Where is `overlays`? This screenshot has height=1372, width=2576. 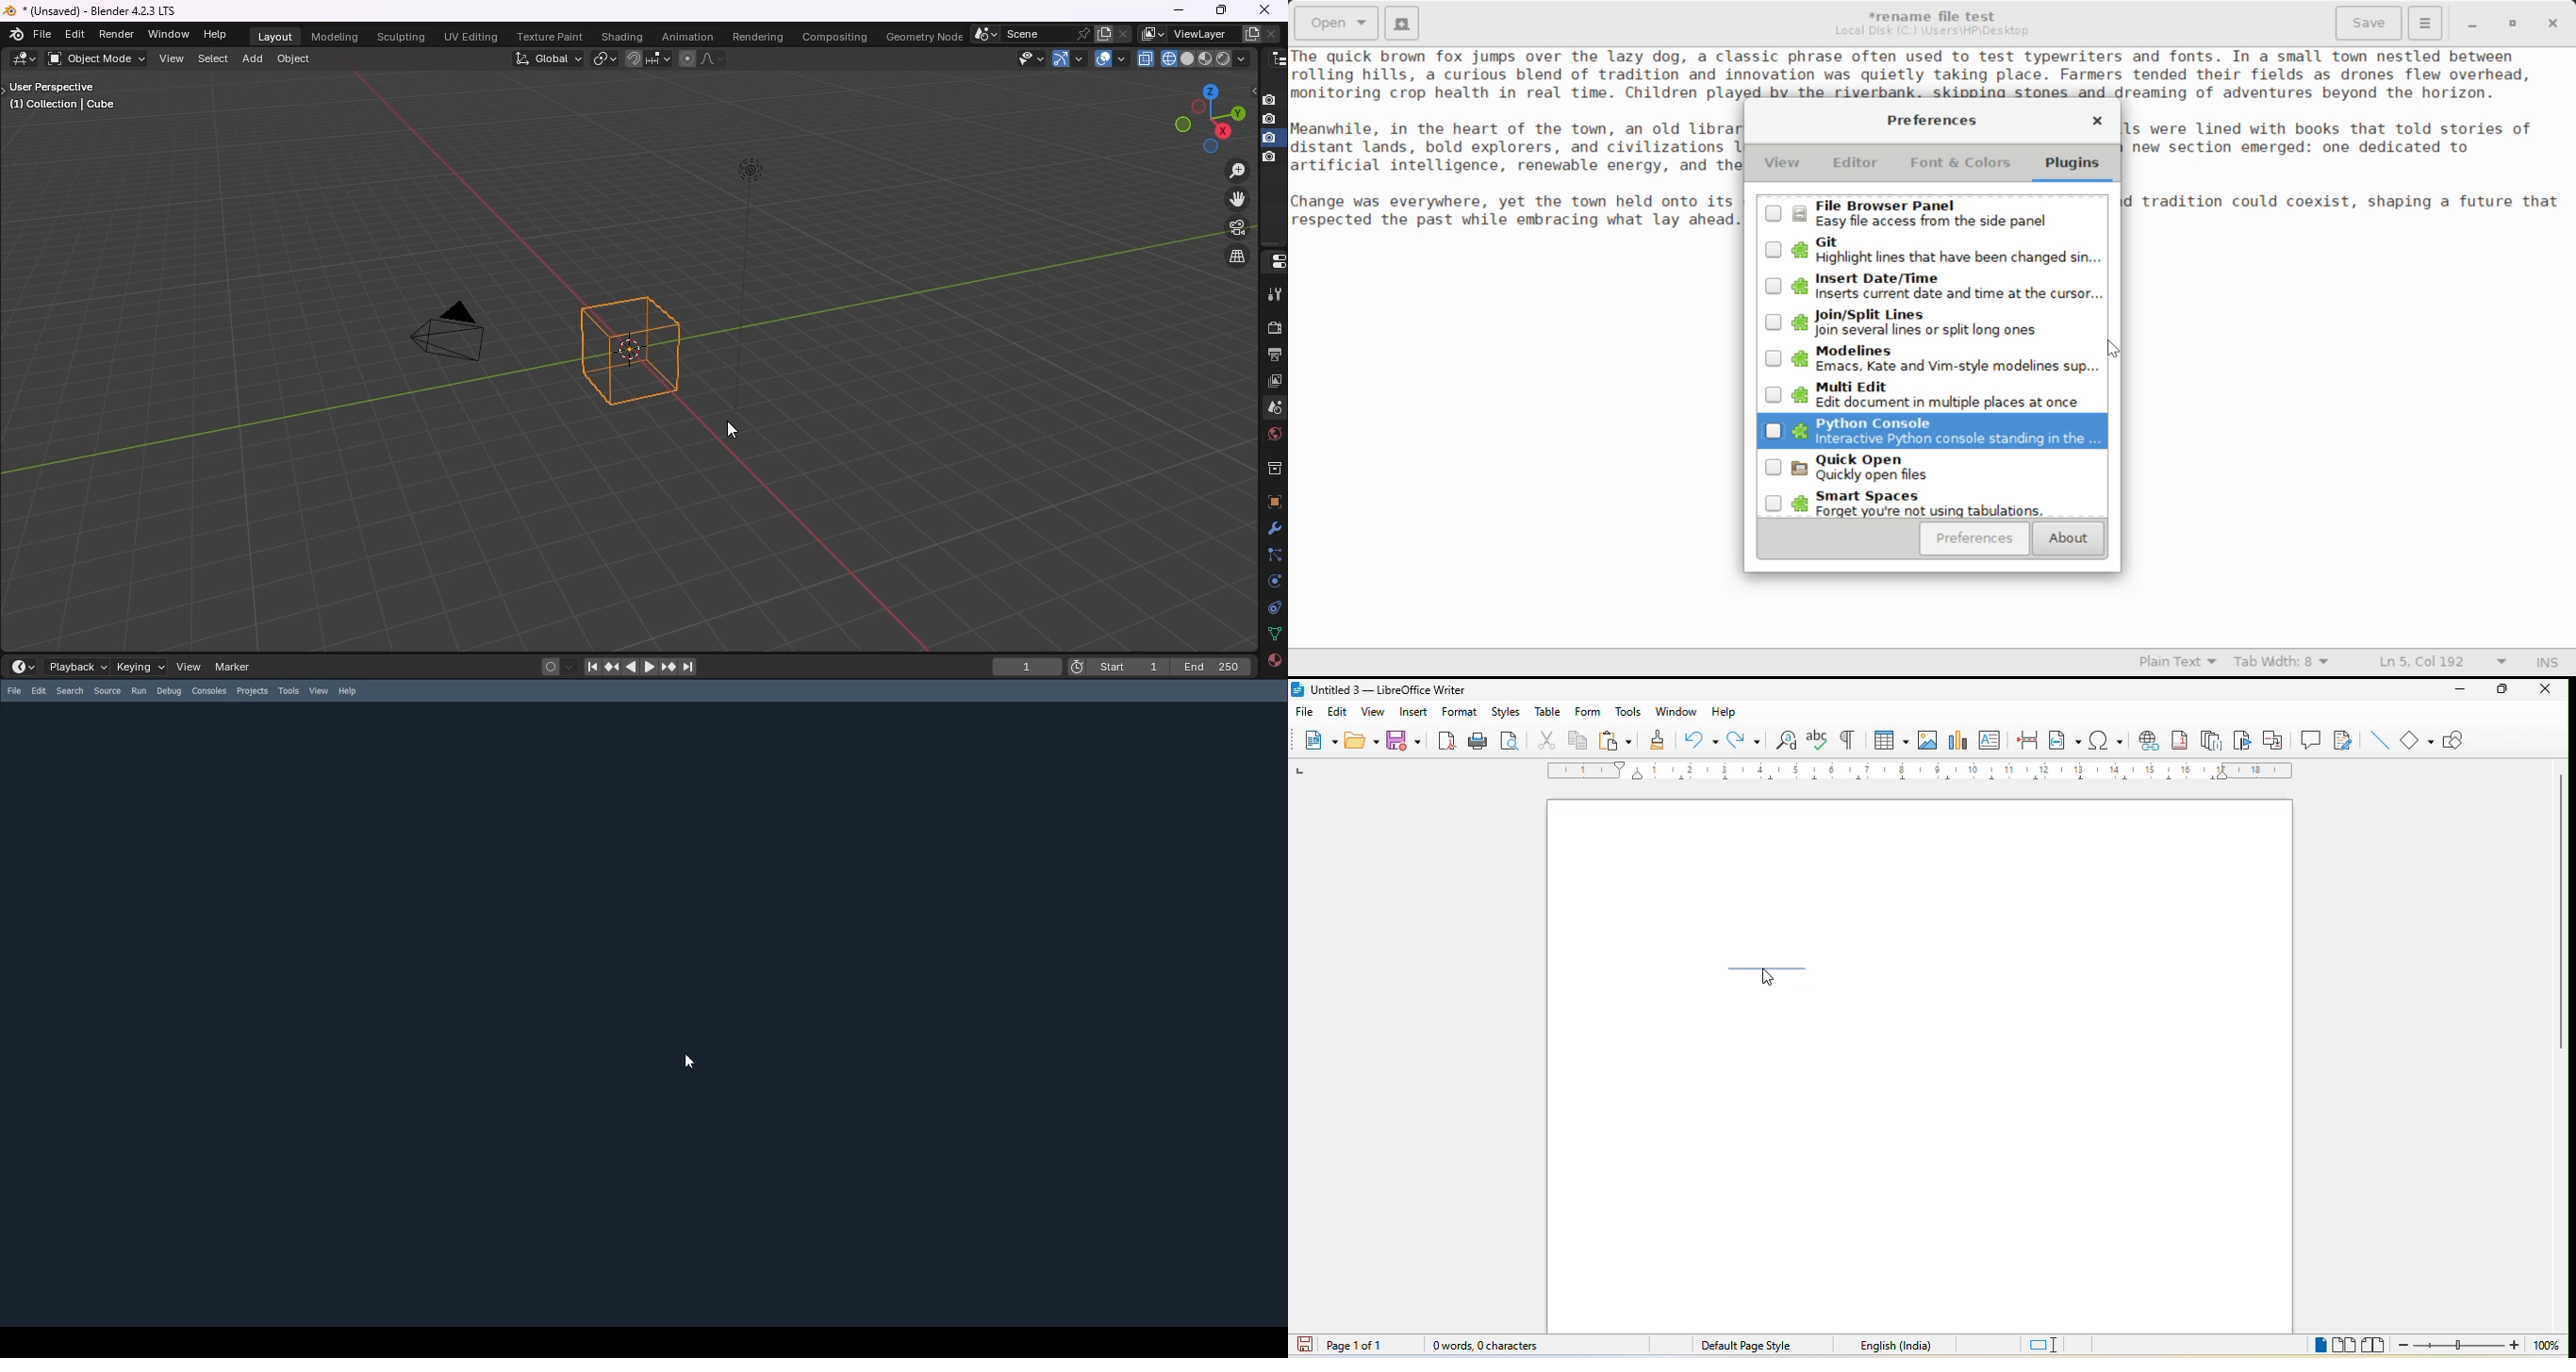
overlays is located at coordinates (1110, 58).